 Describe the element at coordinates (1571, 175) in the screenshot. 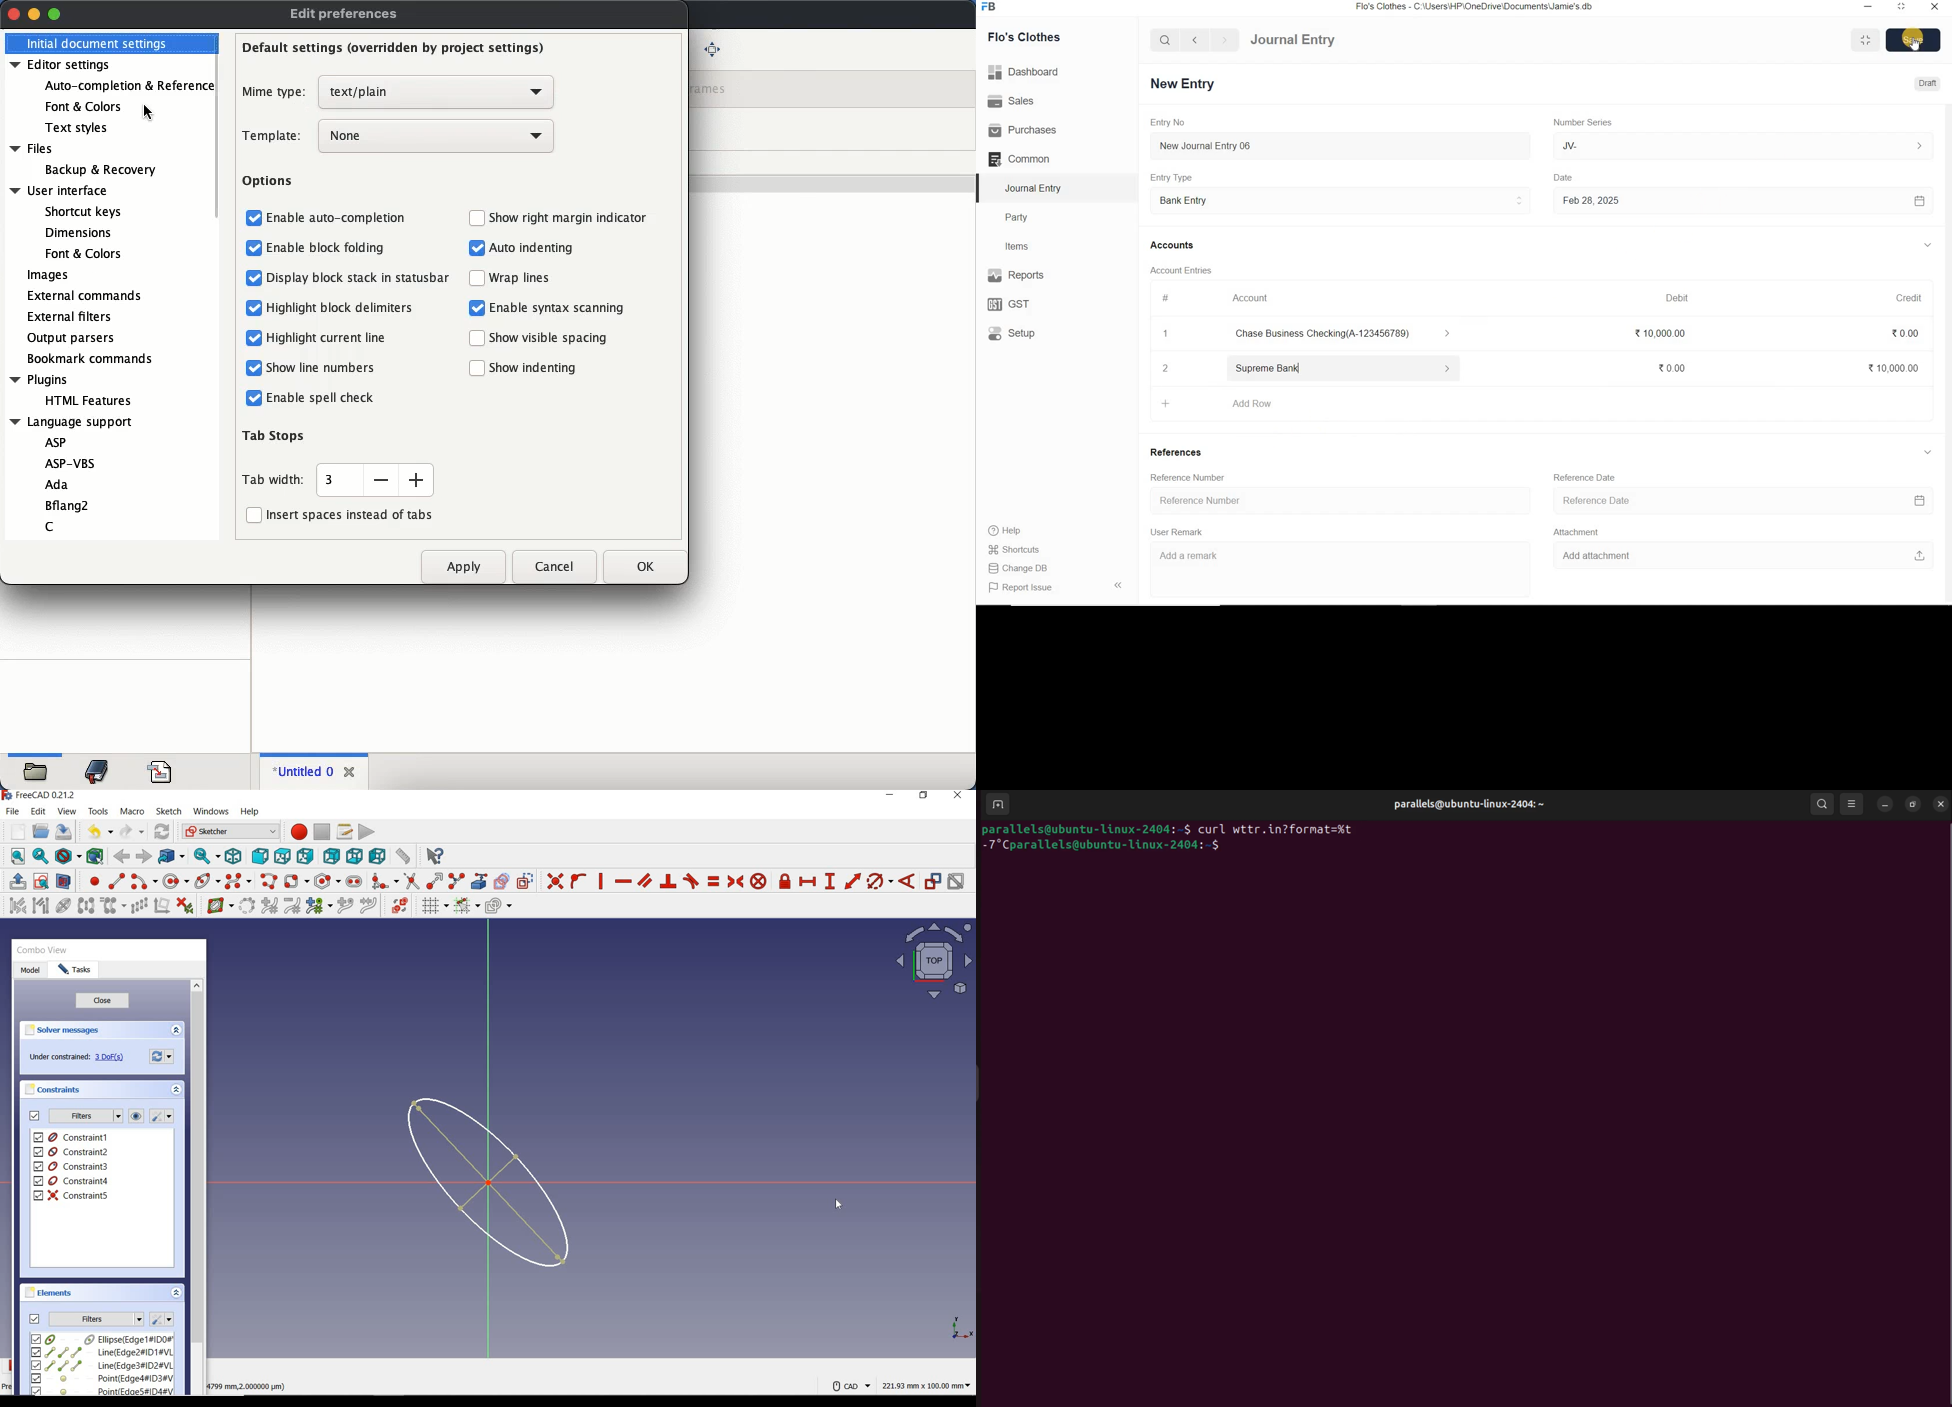

I see `Date` at that location.